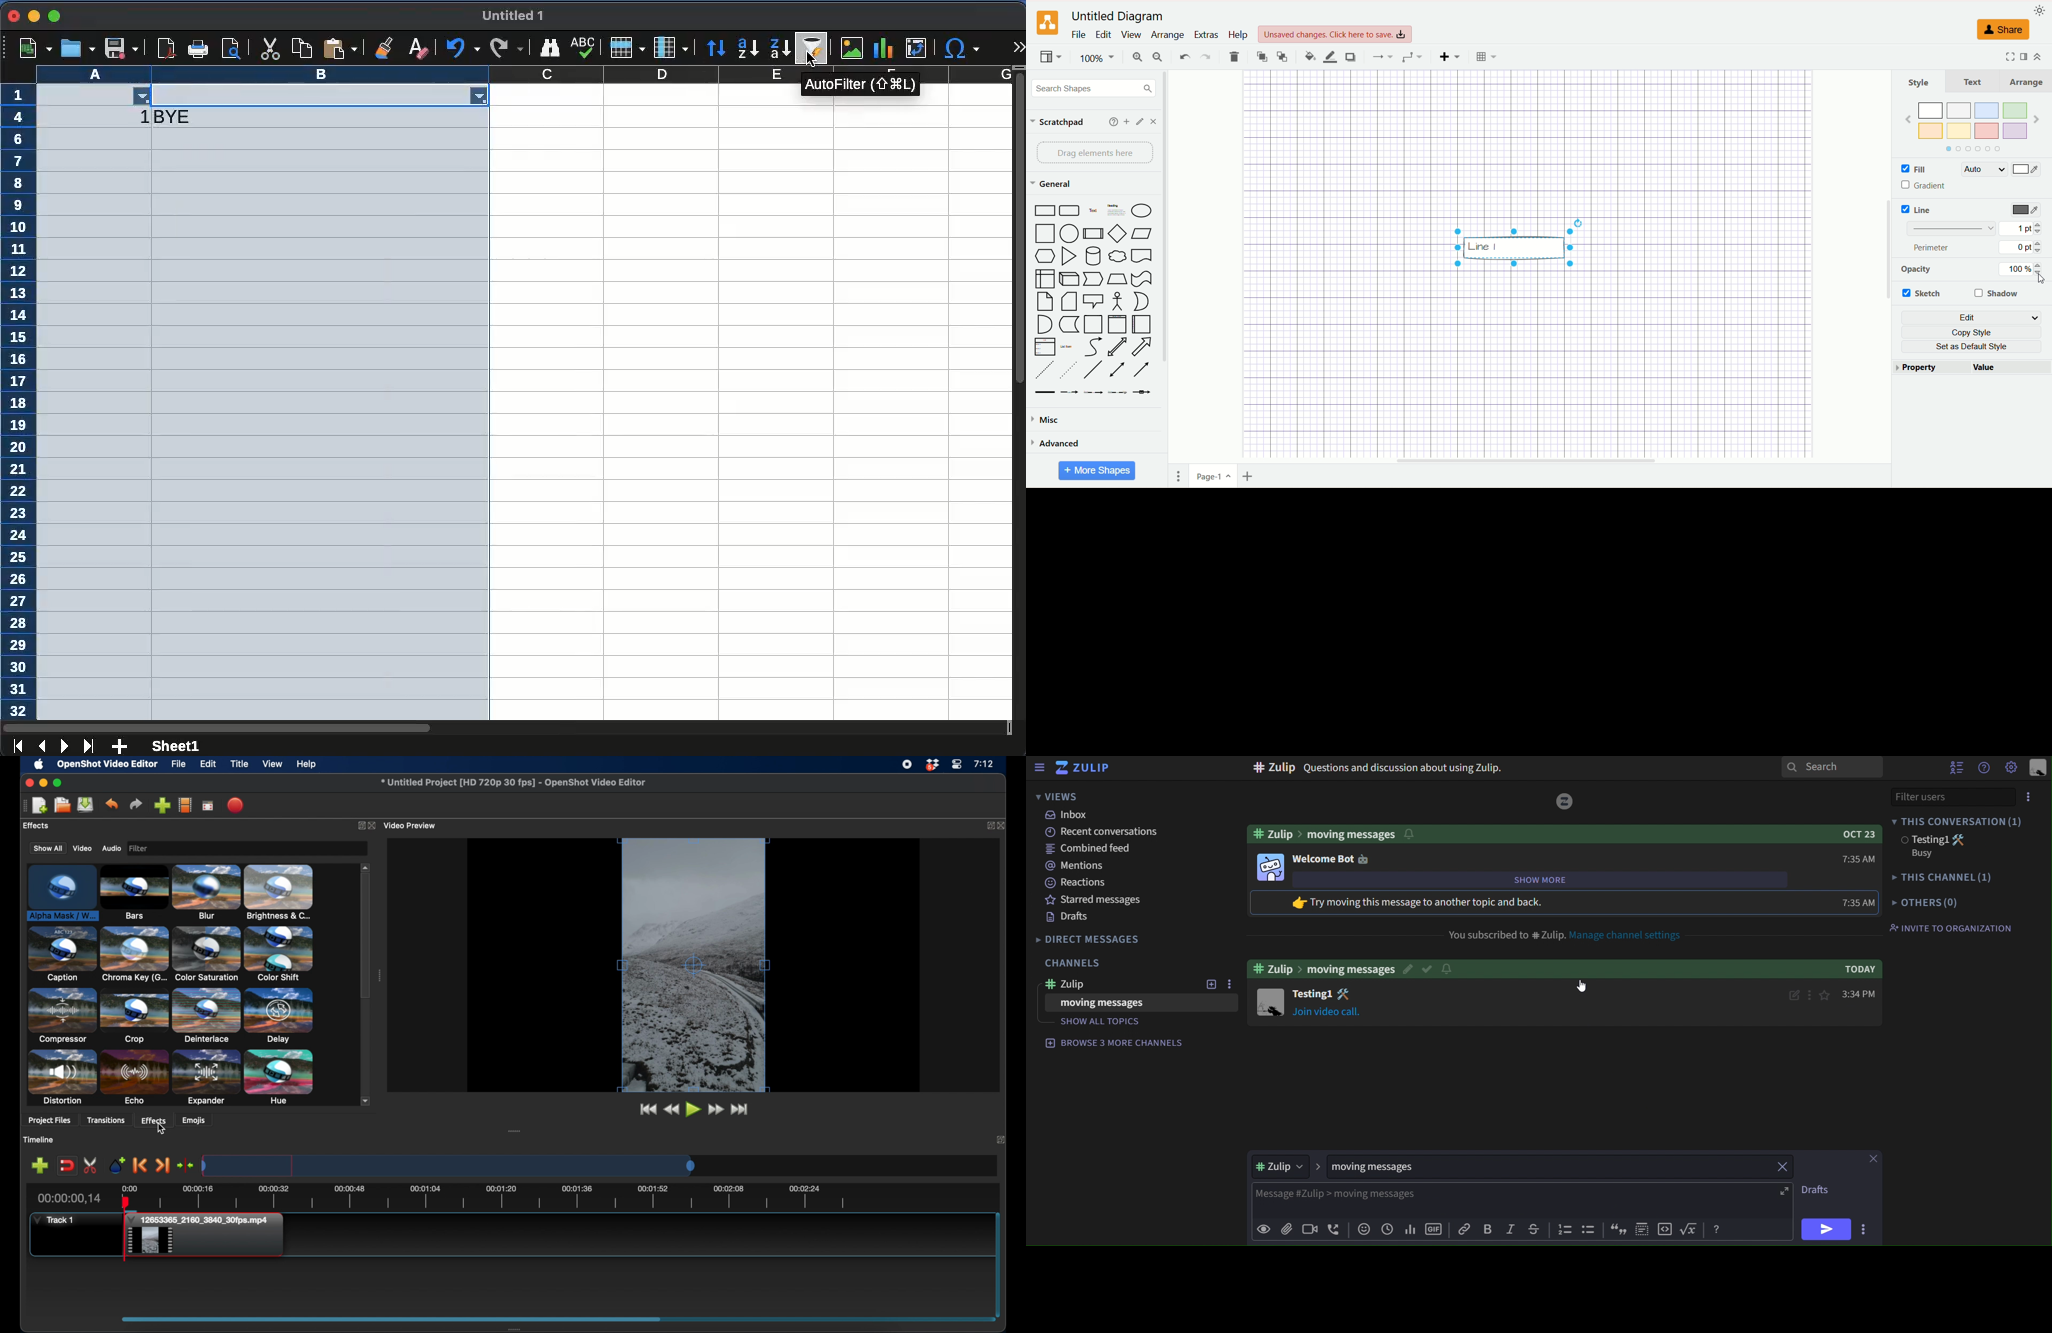 This screenshot has height=1344, width=2072. Describe the element at coordinates (1812, 994) in the screenshot. I see `more options` at that location.